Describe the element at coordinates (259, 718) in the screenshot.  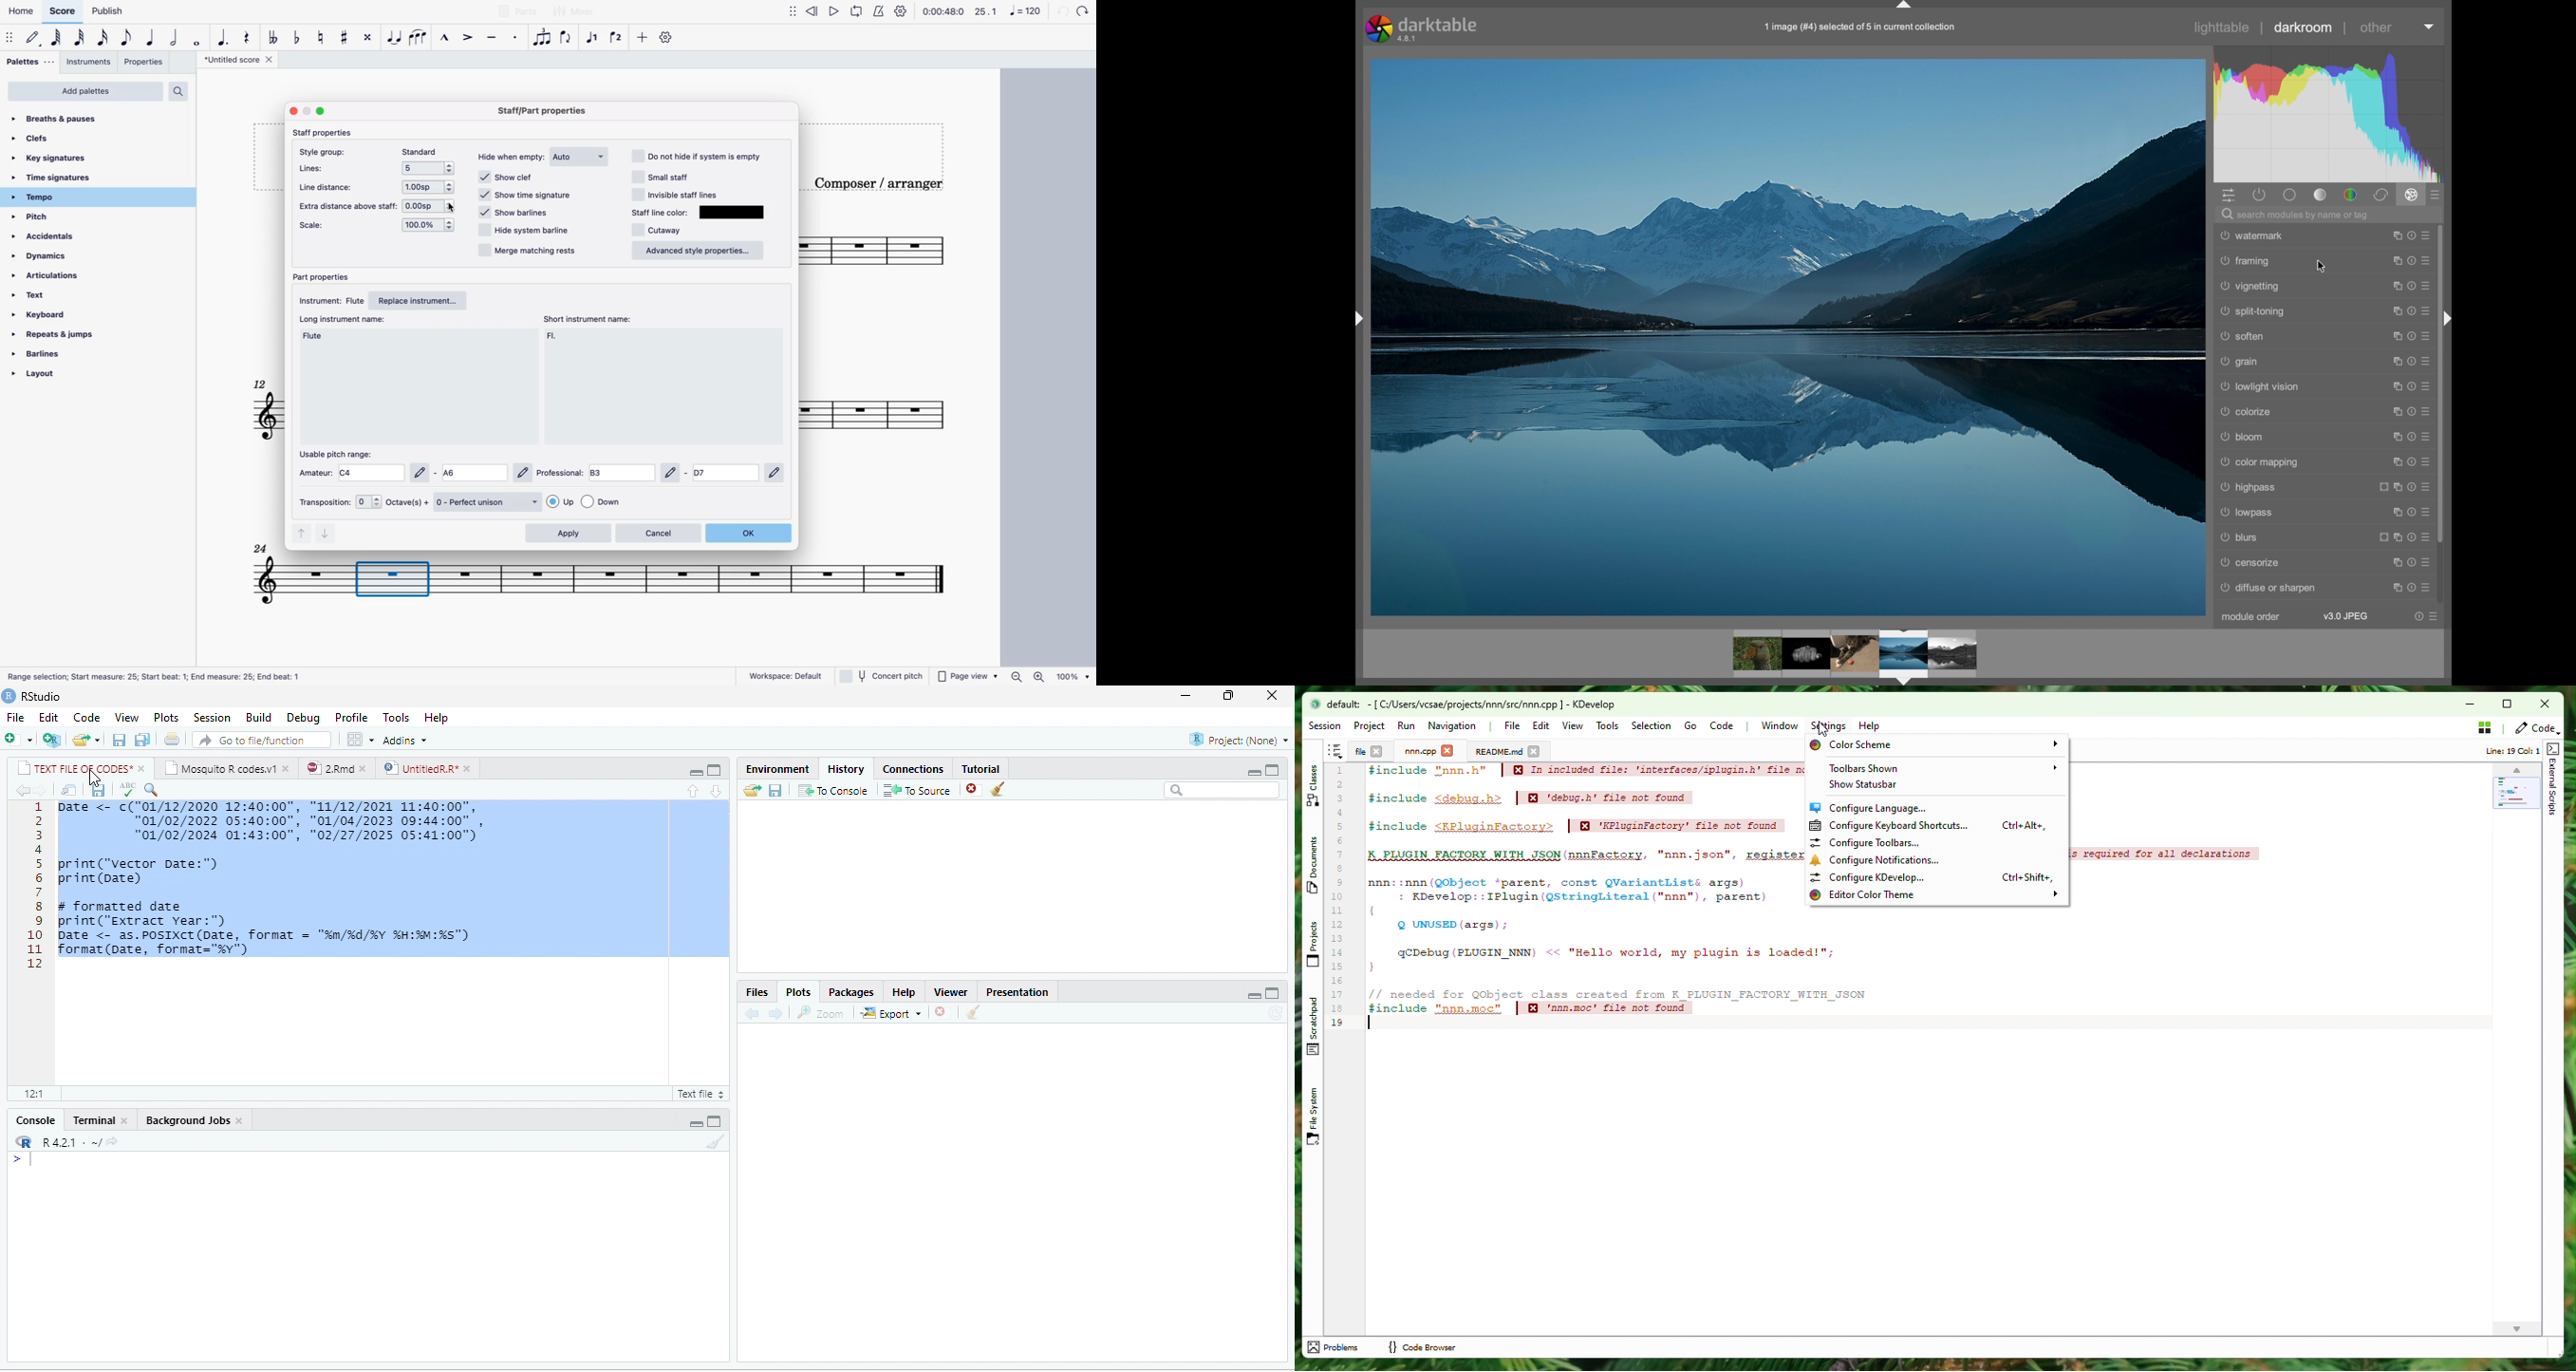
I see `Build` at that location.